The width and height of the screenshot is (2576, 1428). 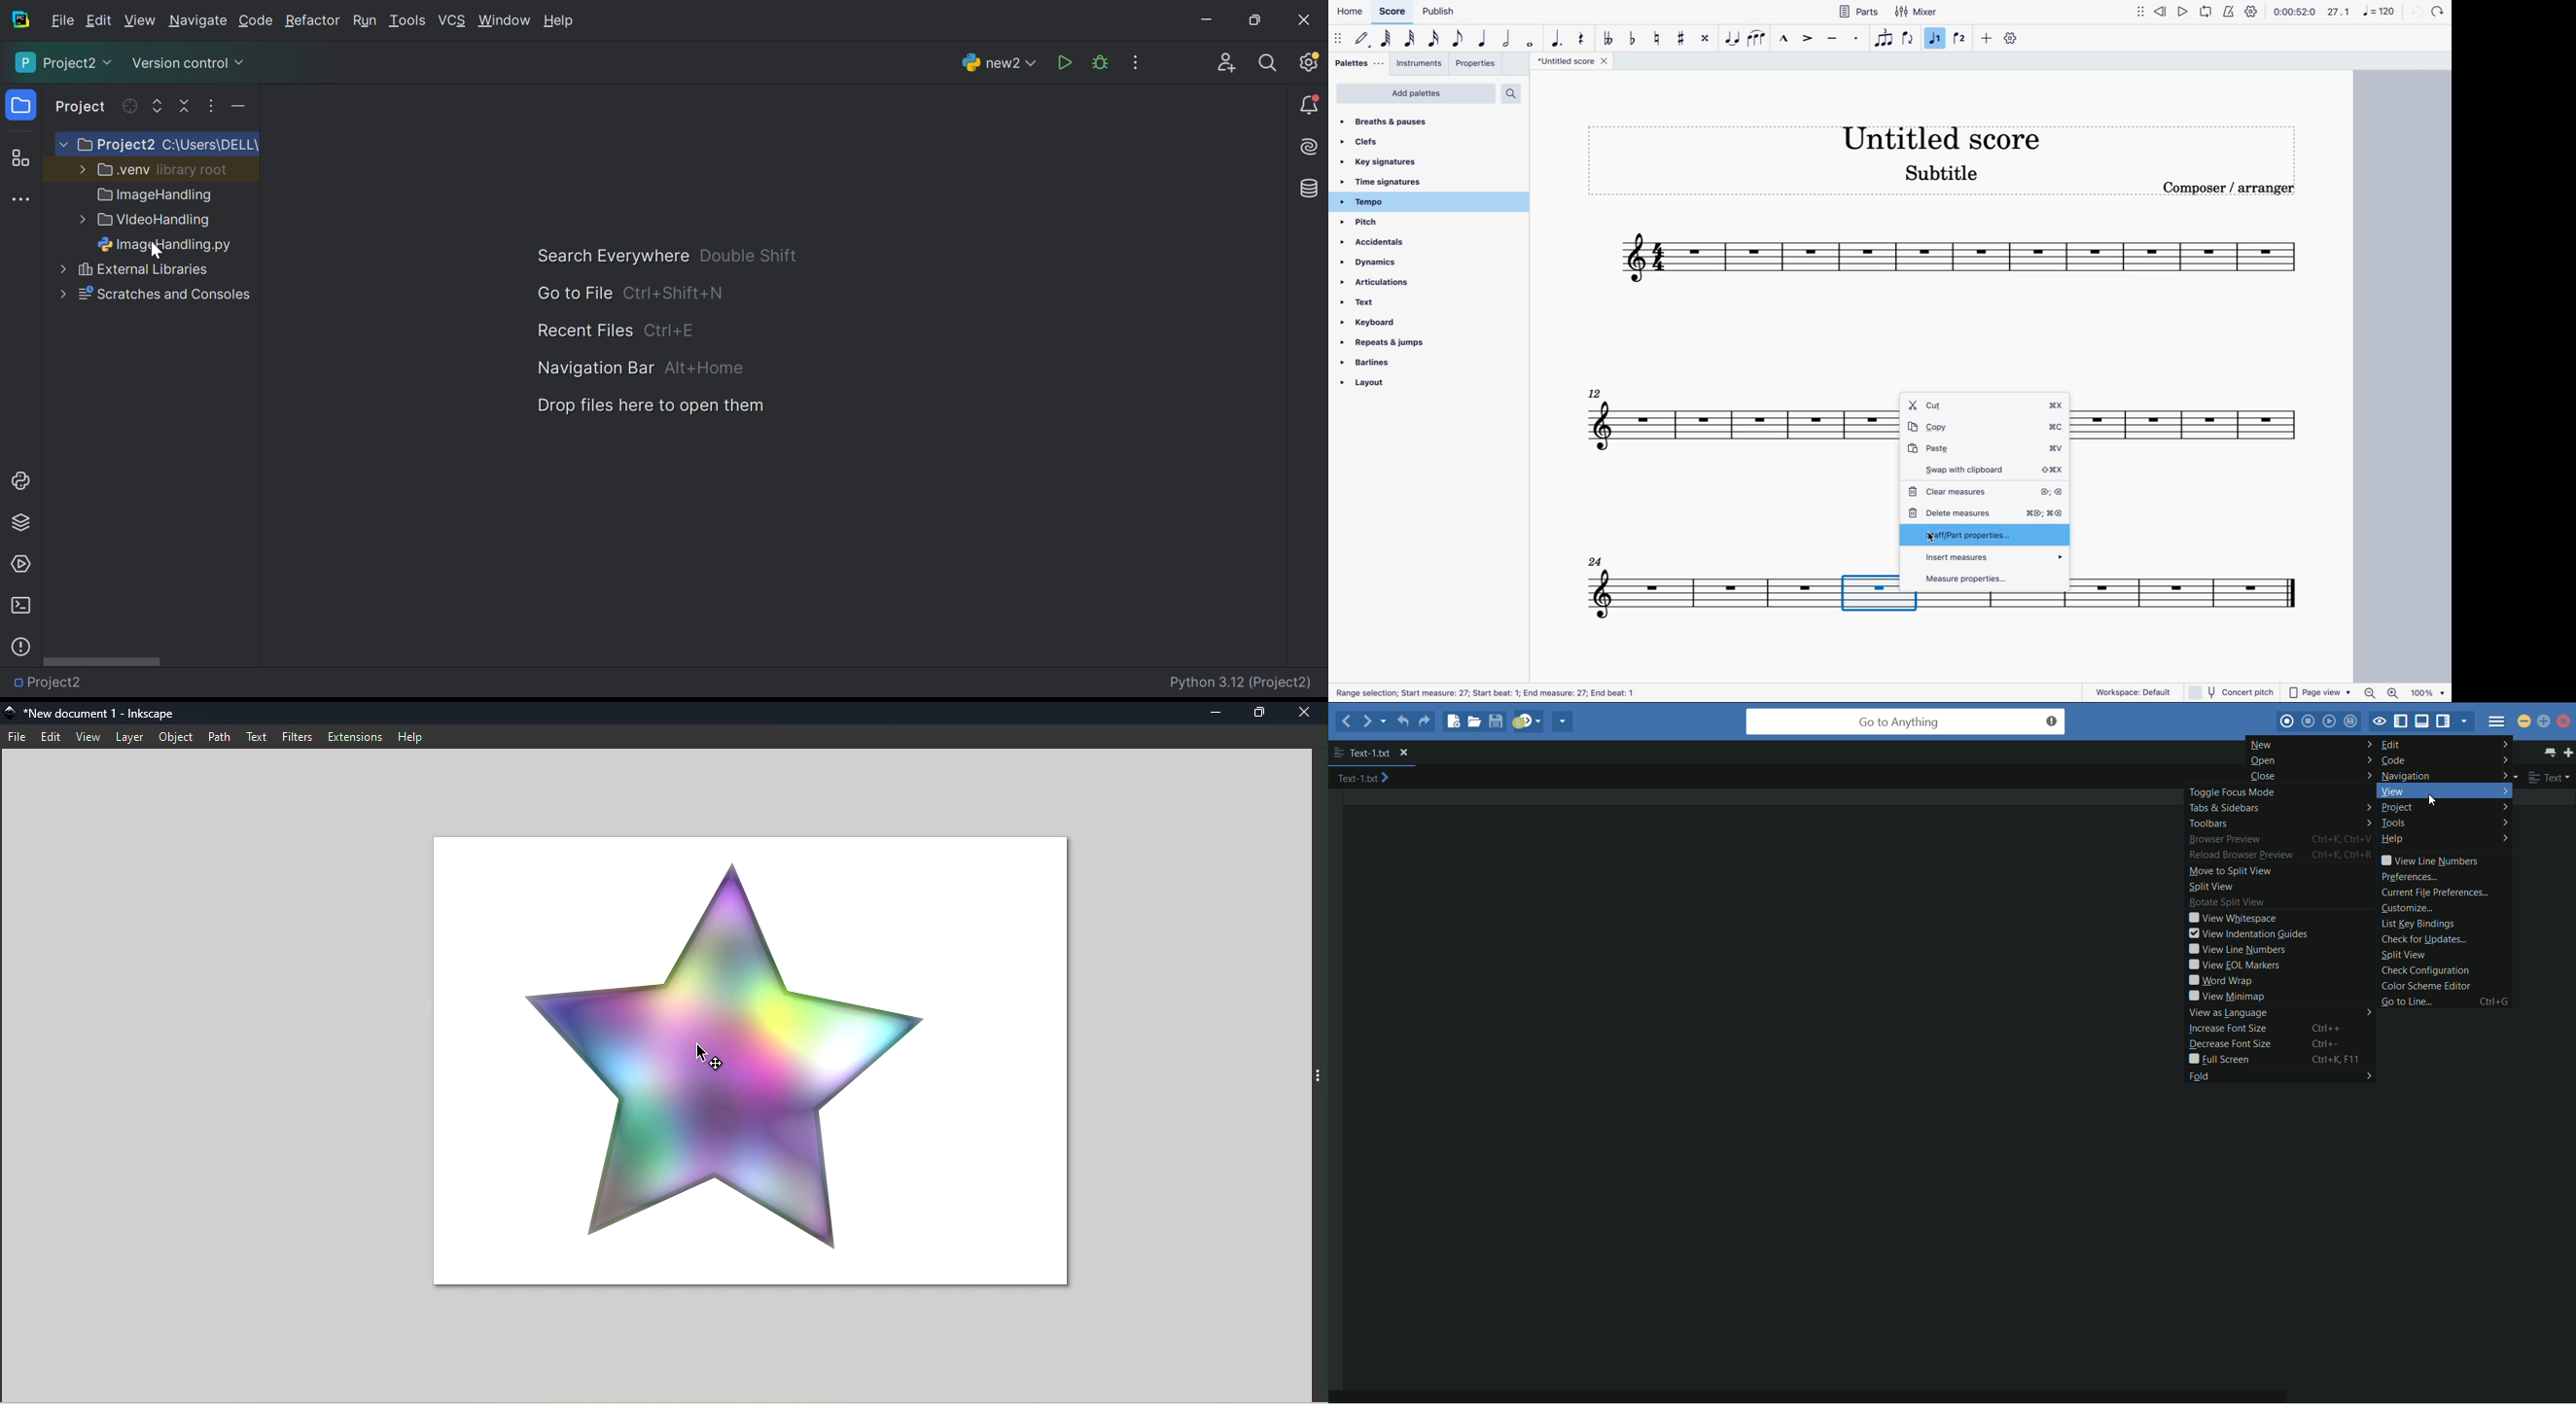 I want to click on code, so click(x=2446, y=760).